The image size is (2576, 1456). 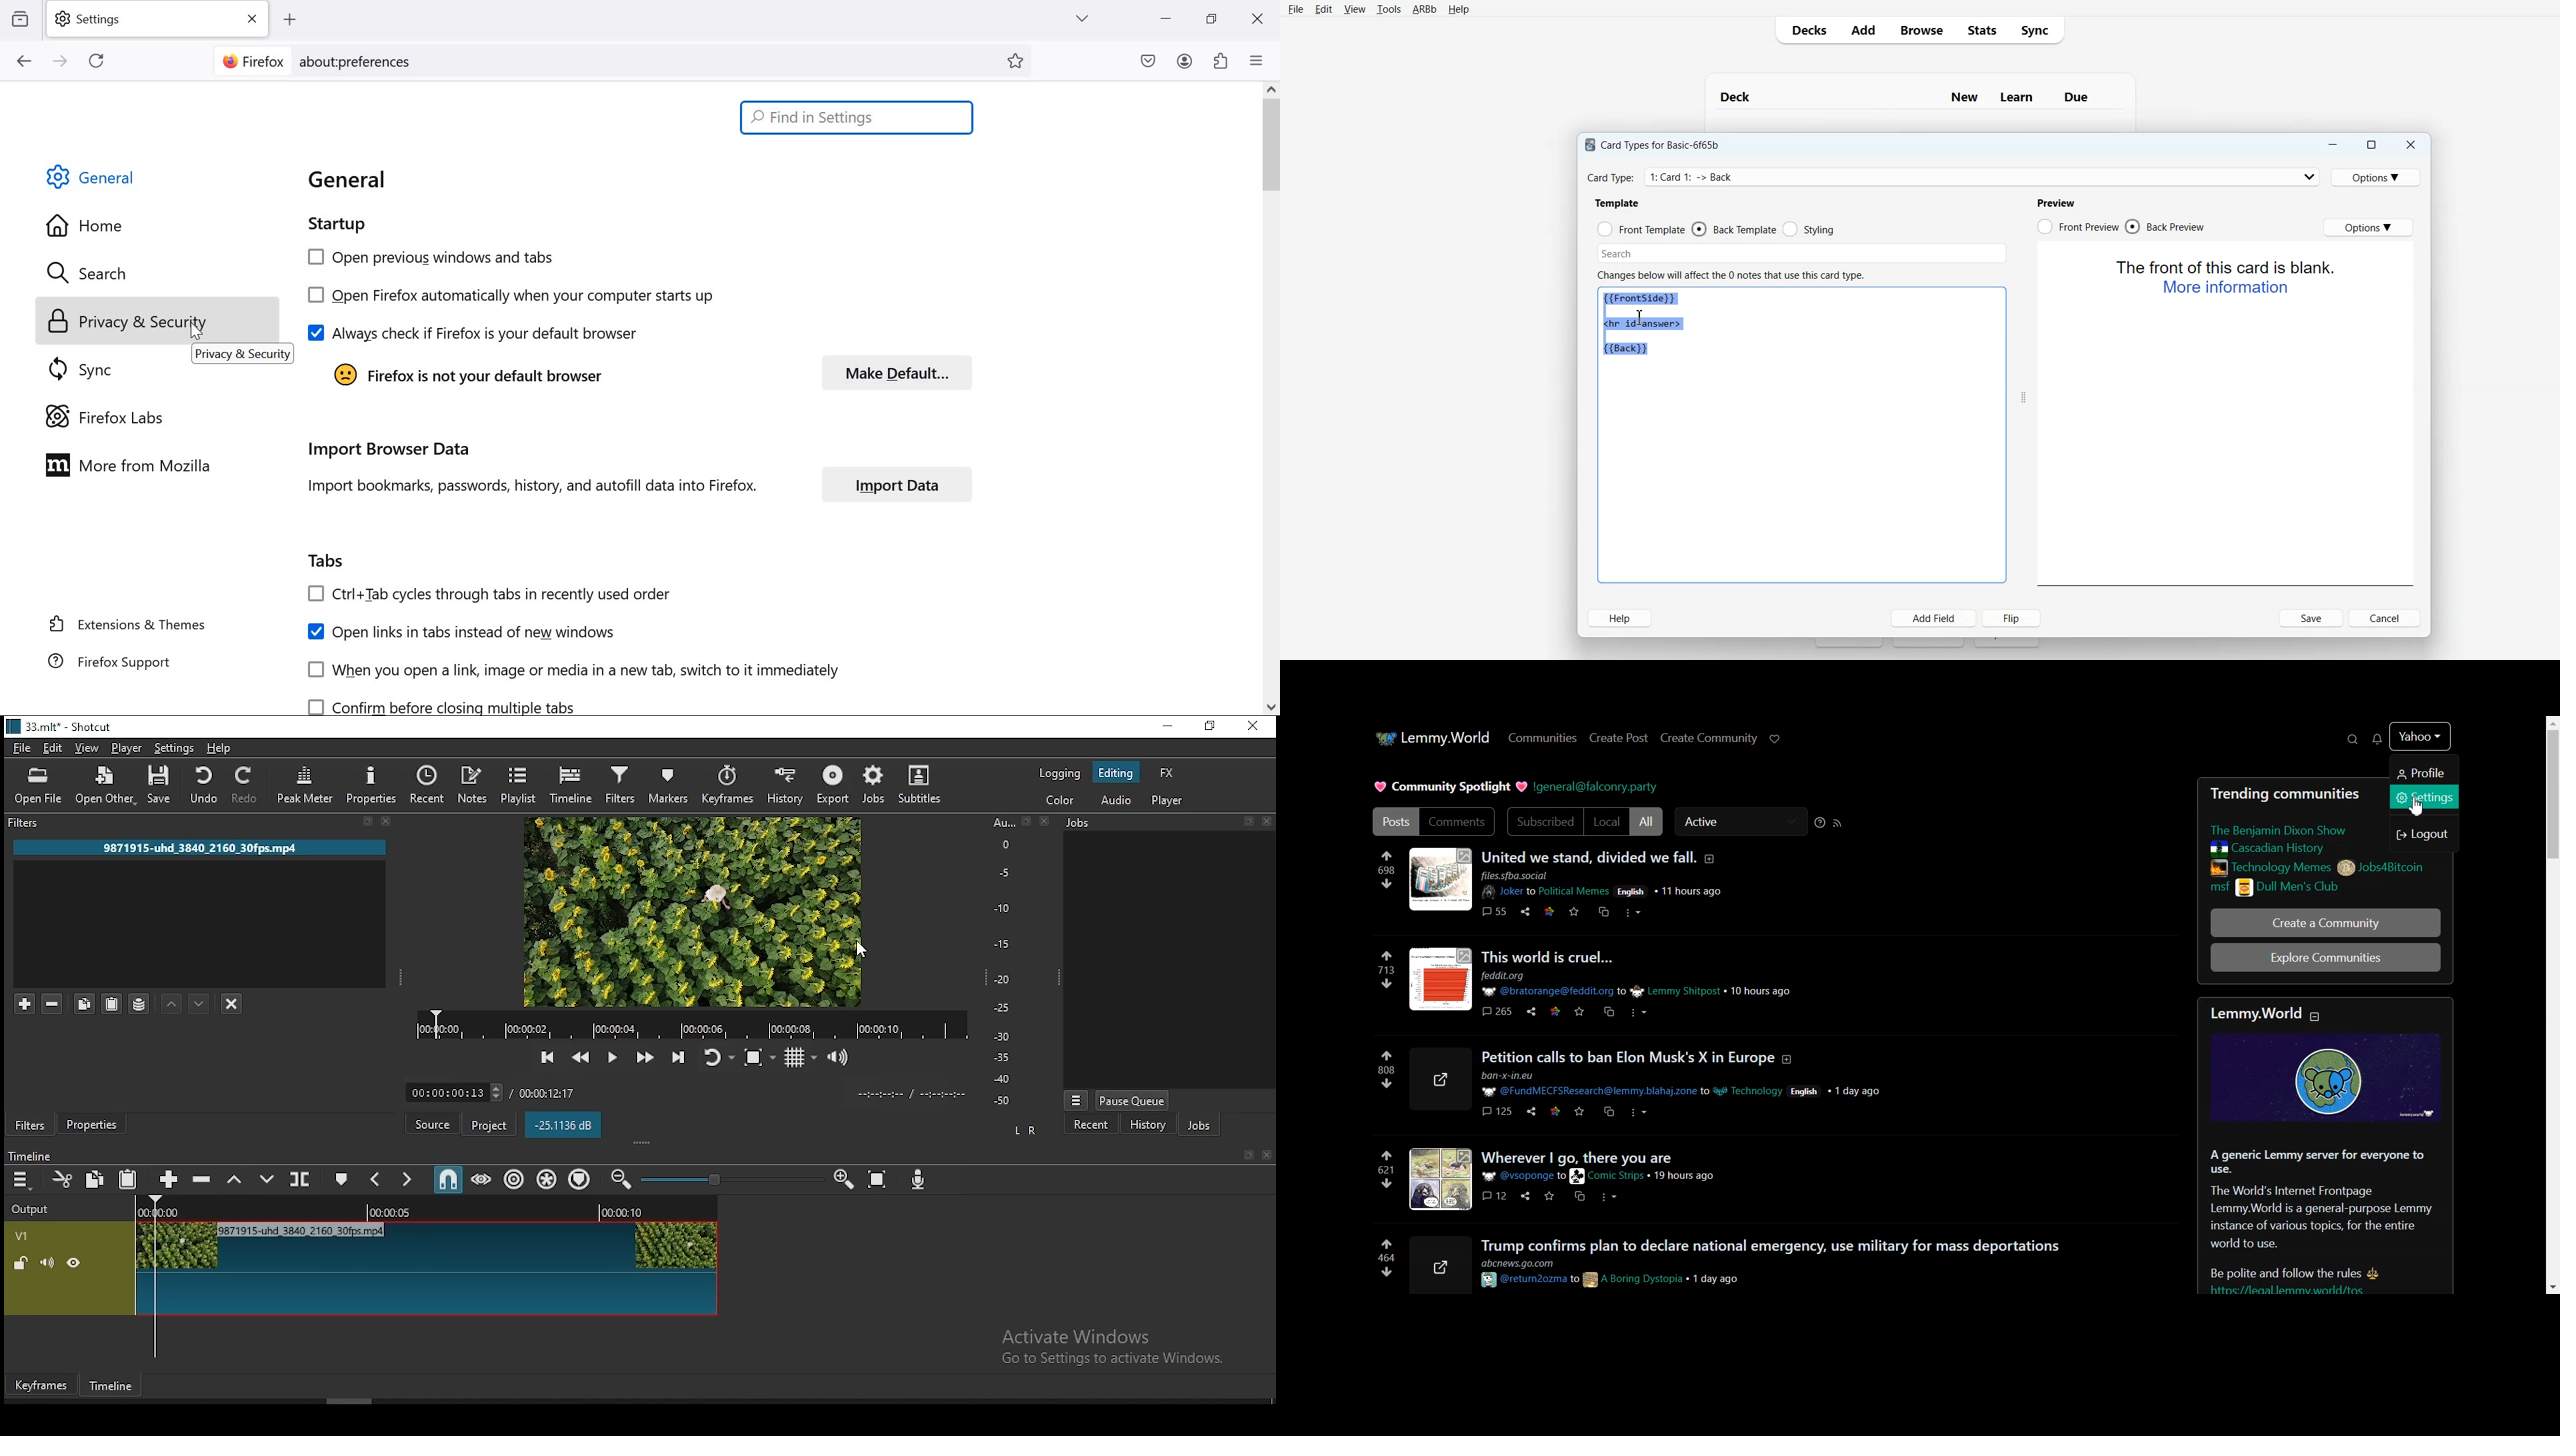 What do you see at coordinates (1585, 857) in the screenshot?
I see `united we stand, divided we fall` at bounding box center [1585, 857].